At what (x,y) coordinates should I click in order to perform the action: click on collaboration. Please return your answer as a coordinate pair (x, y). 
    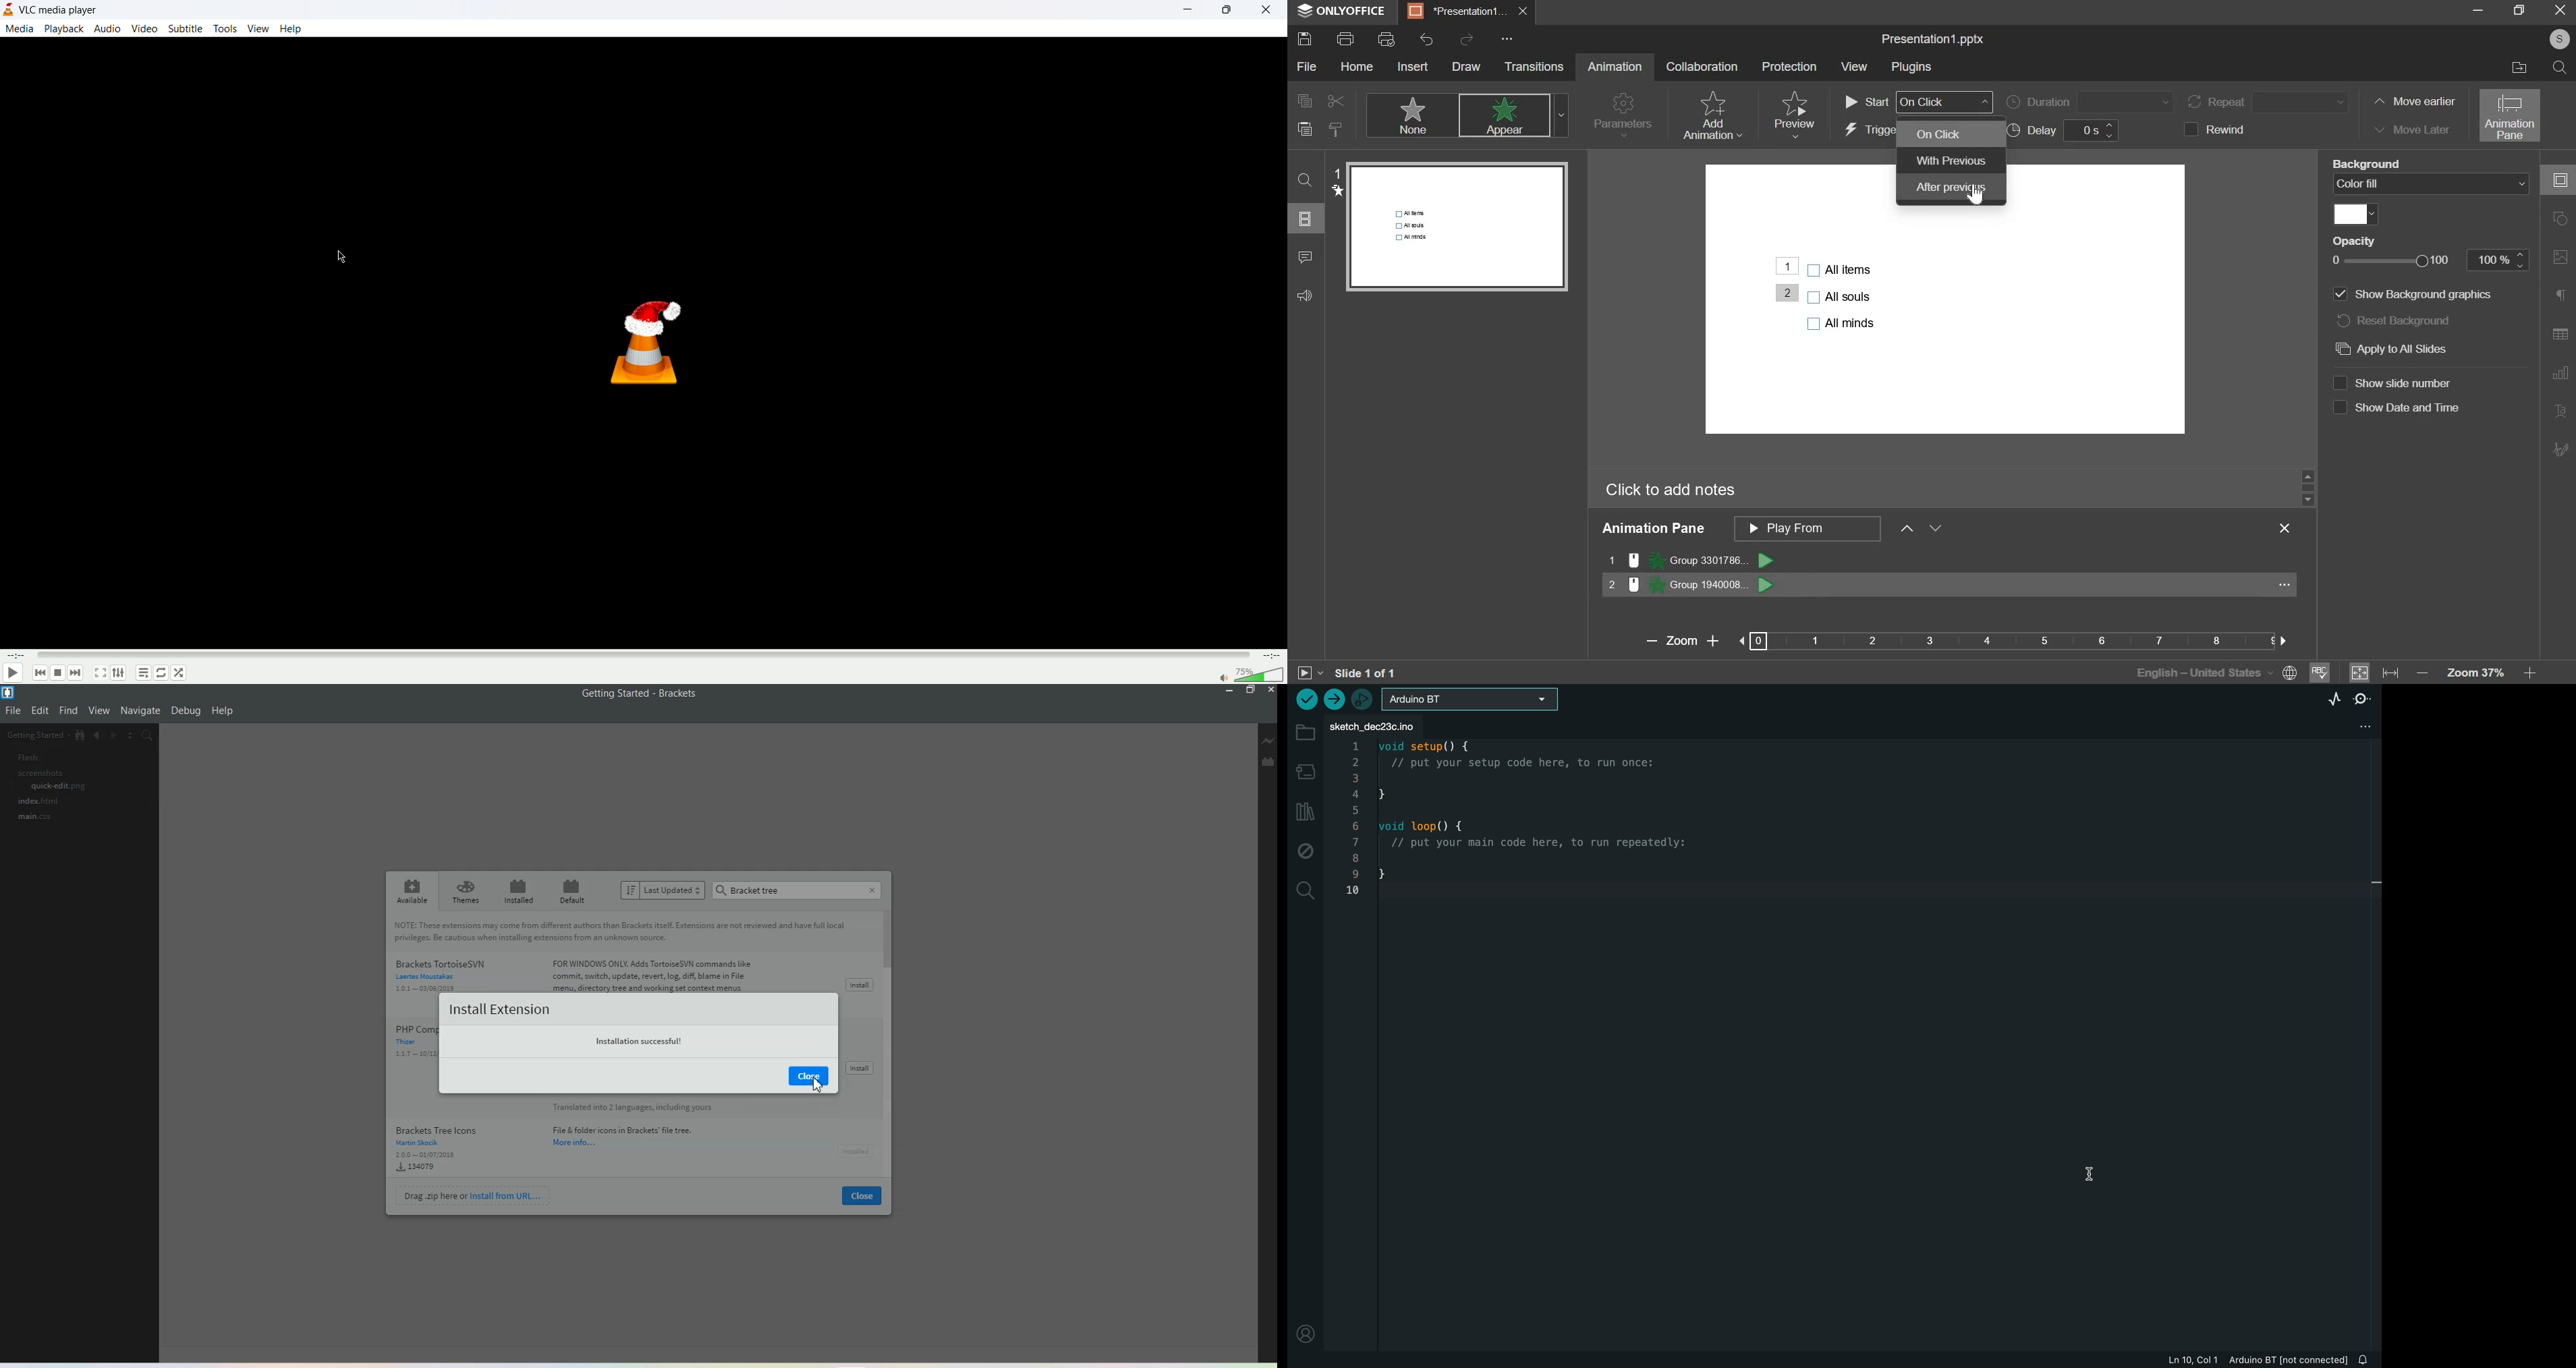
    Looking at the image, I should click on (1702, 65).